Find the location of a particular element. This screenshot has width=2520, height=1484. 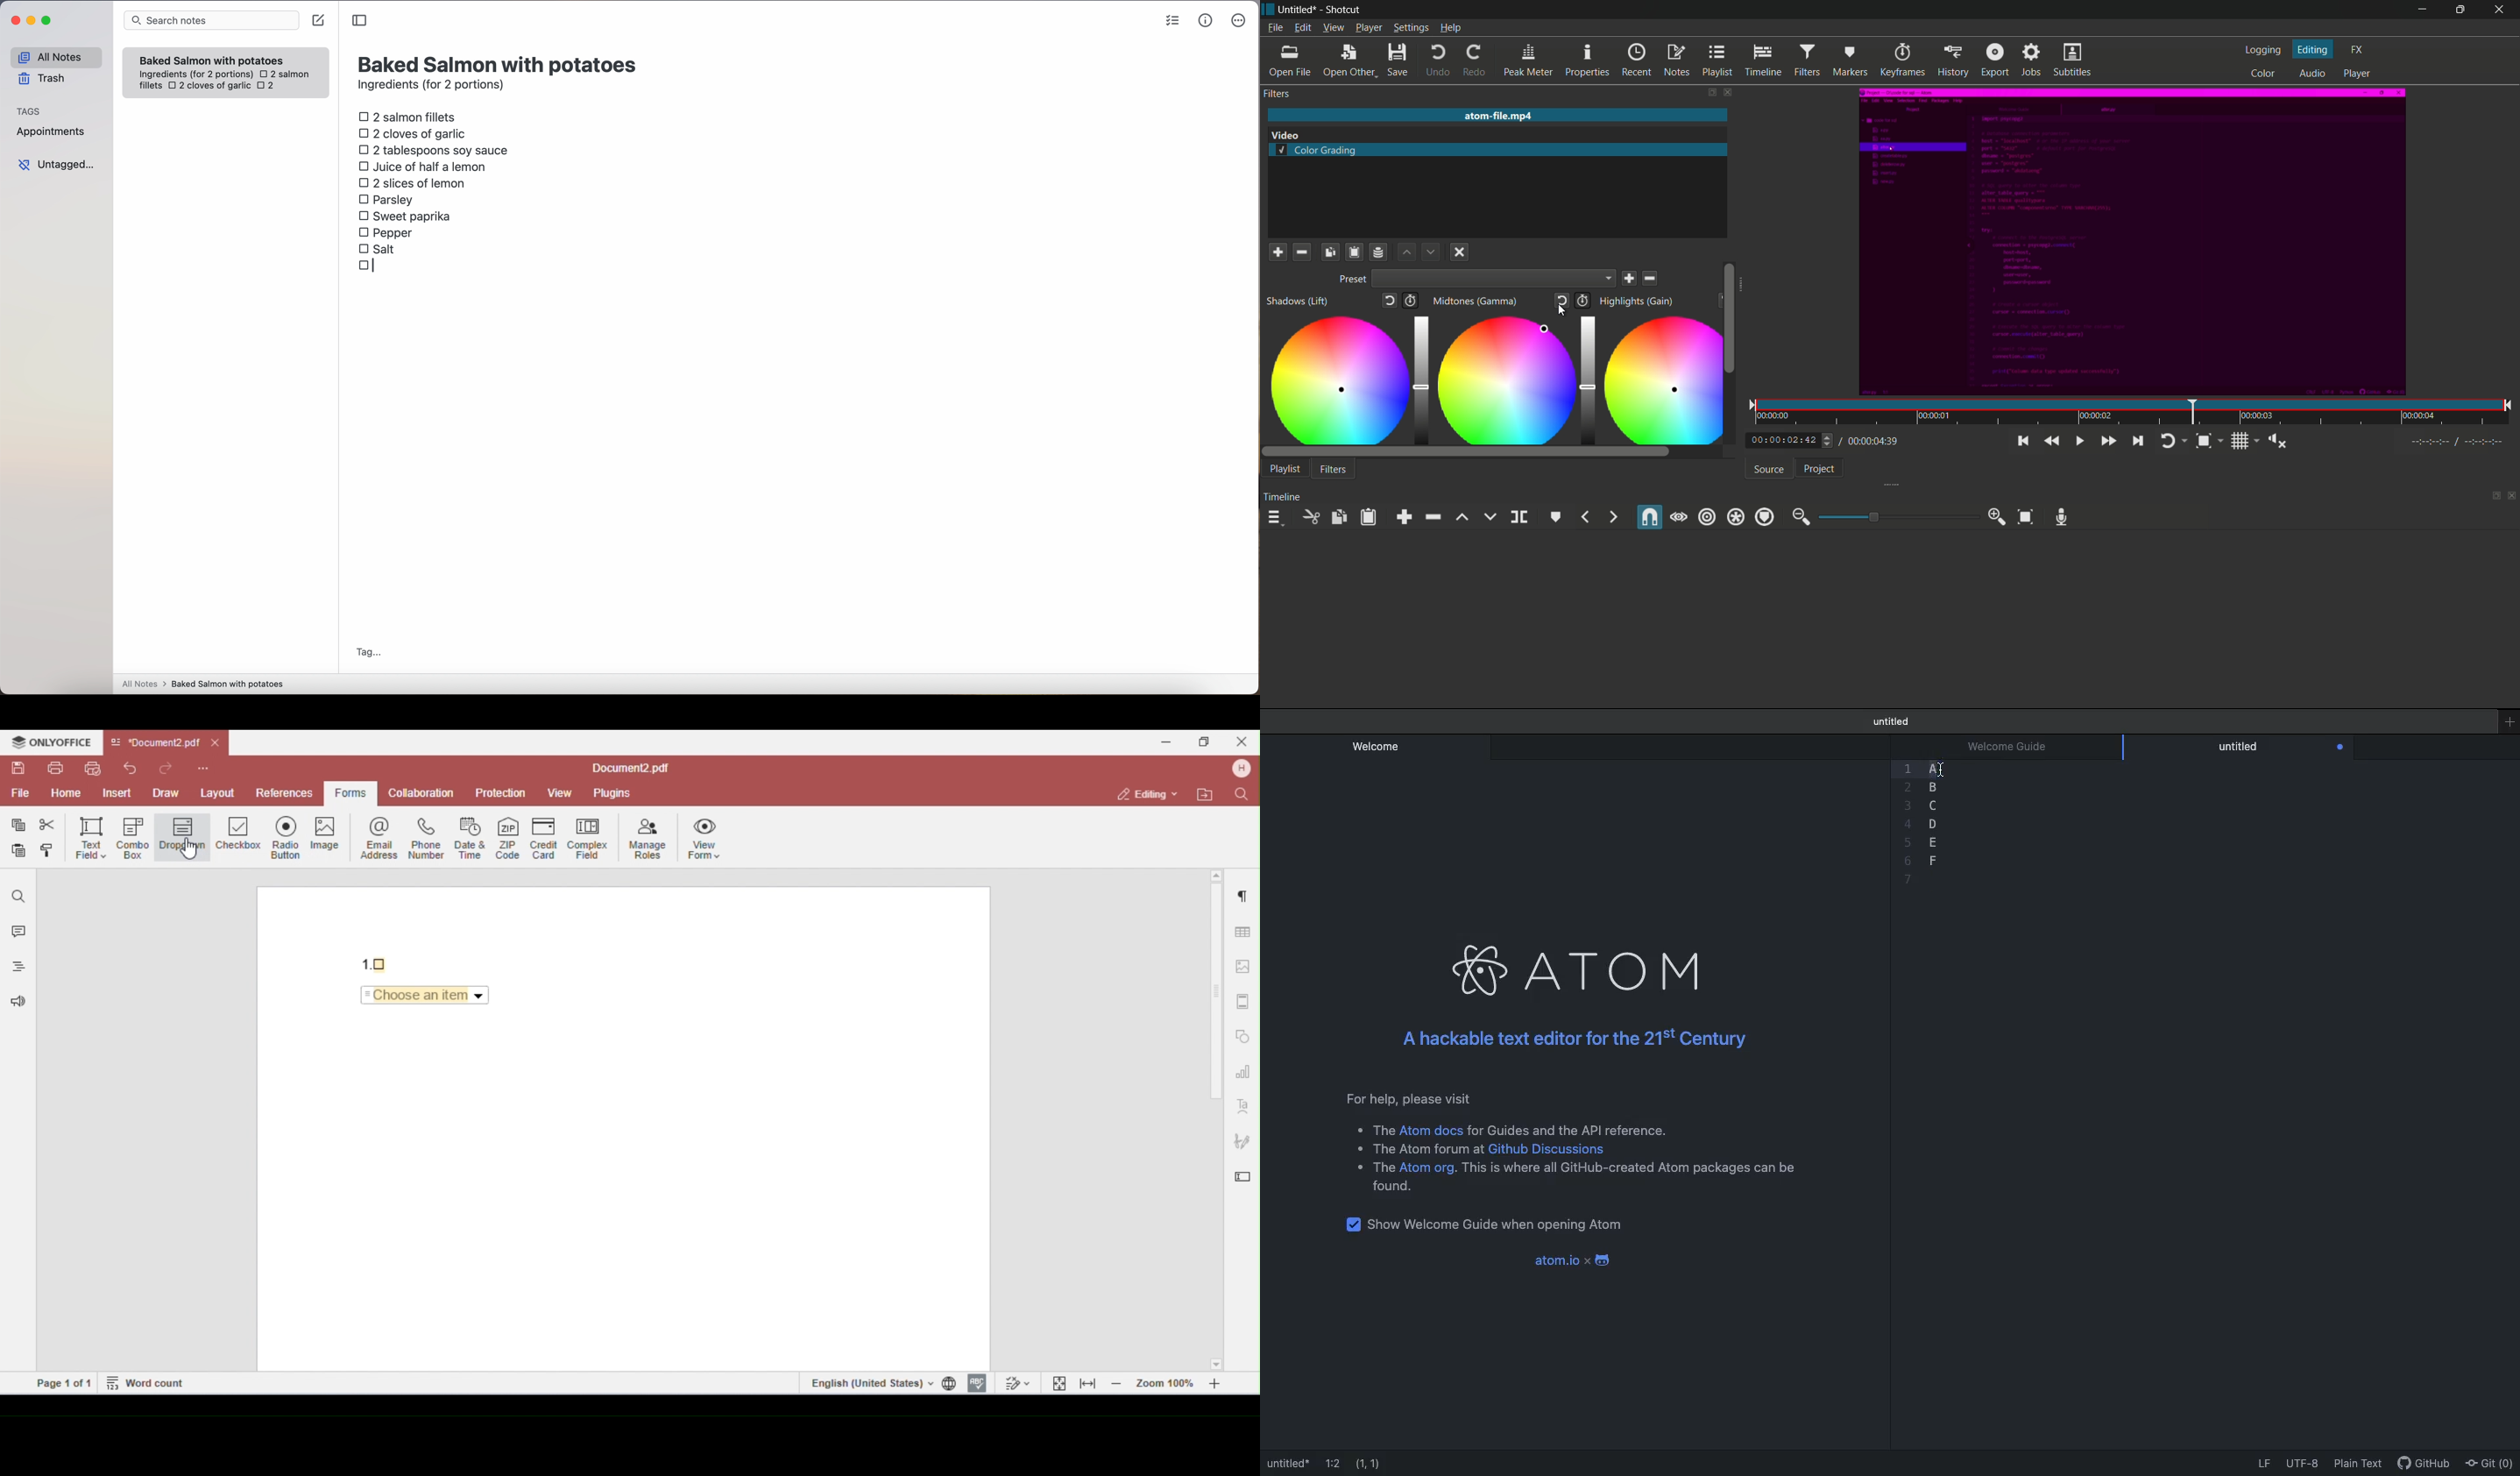

minus is located at coordinates (1301, 251).